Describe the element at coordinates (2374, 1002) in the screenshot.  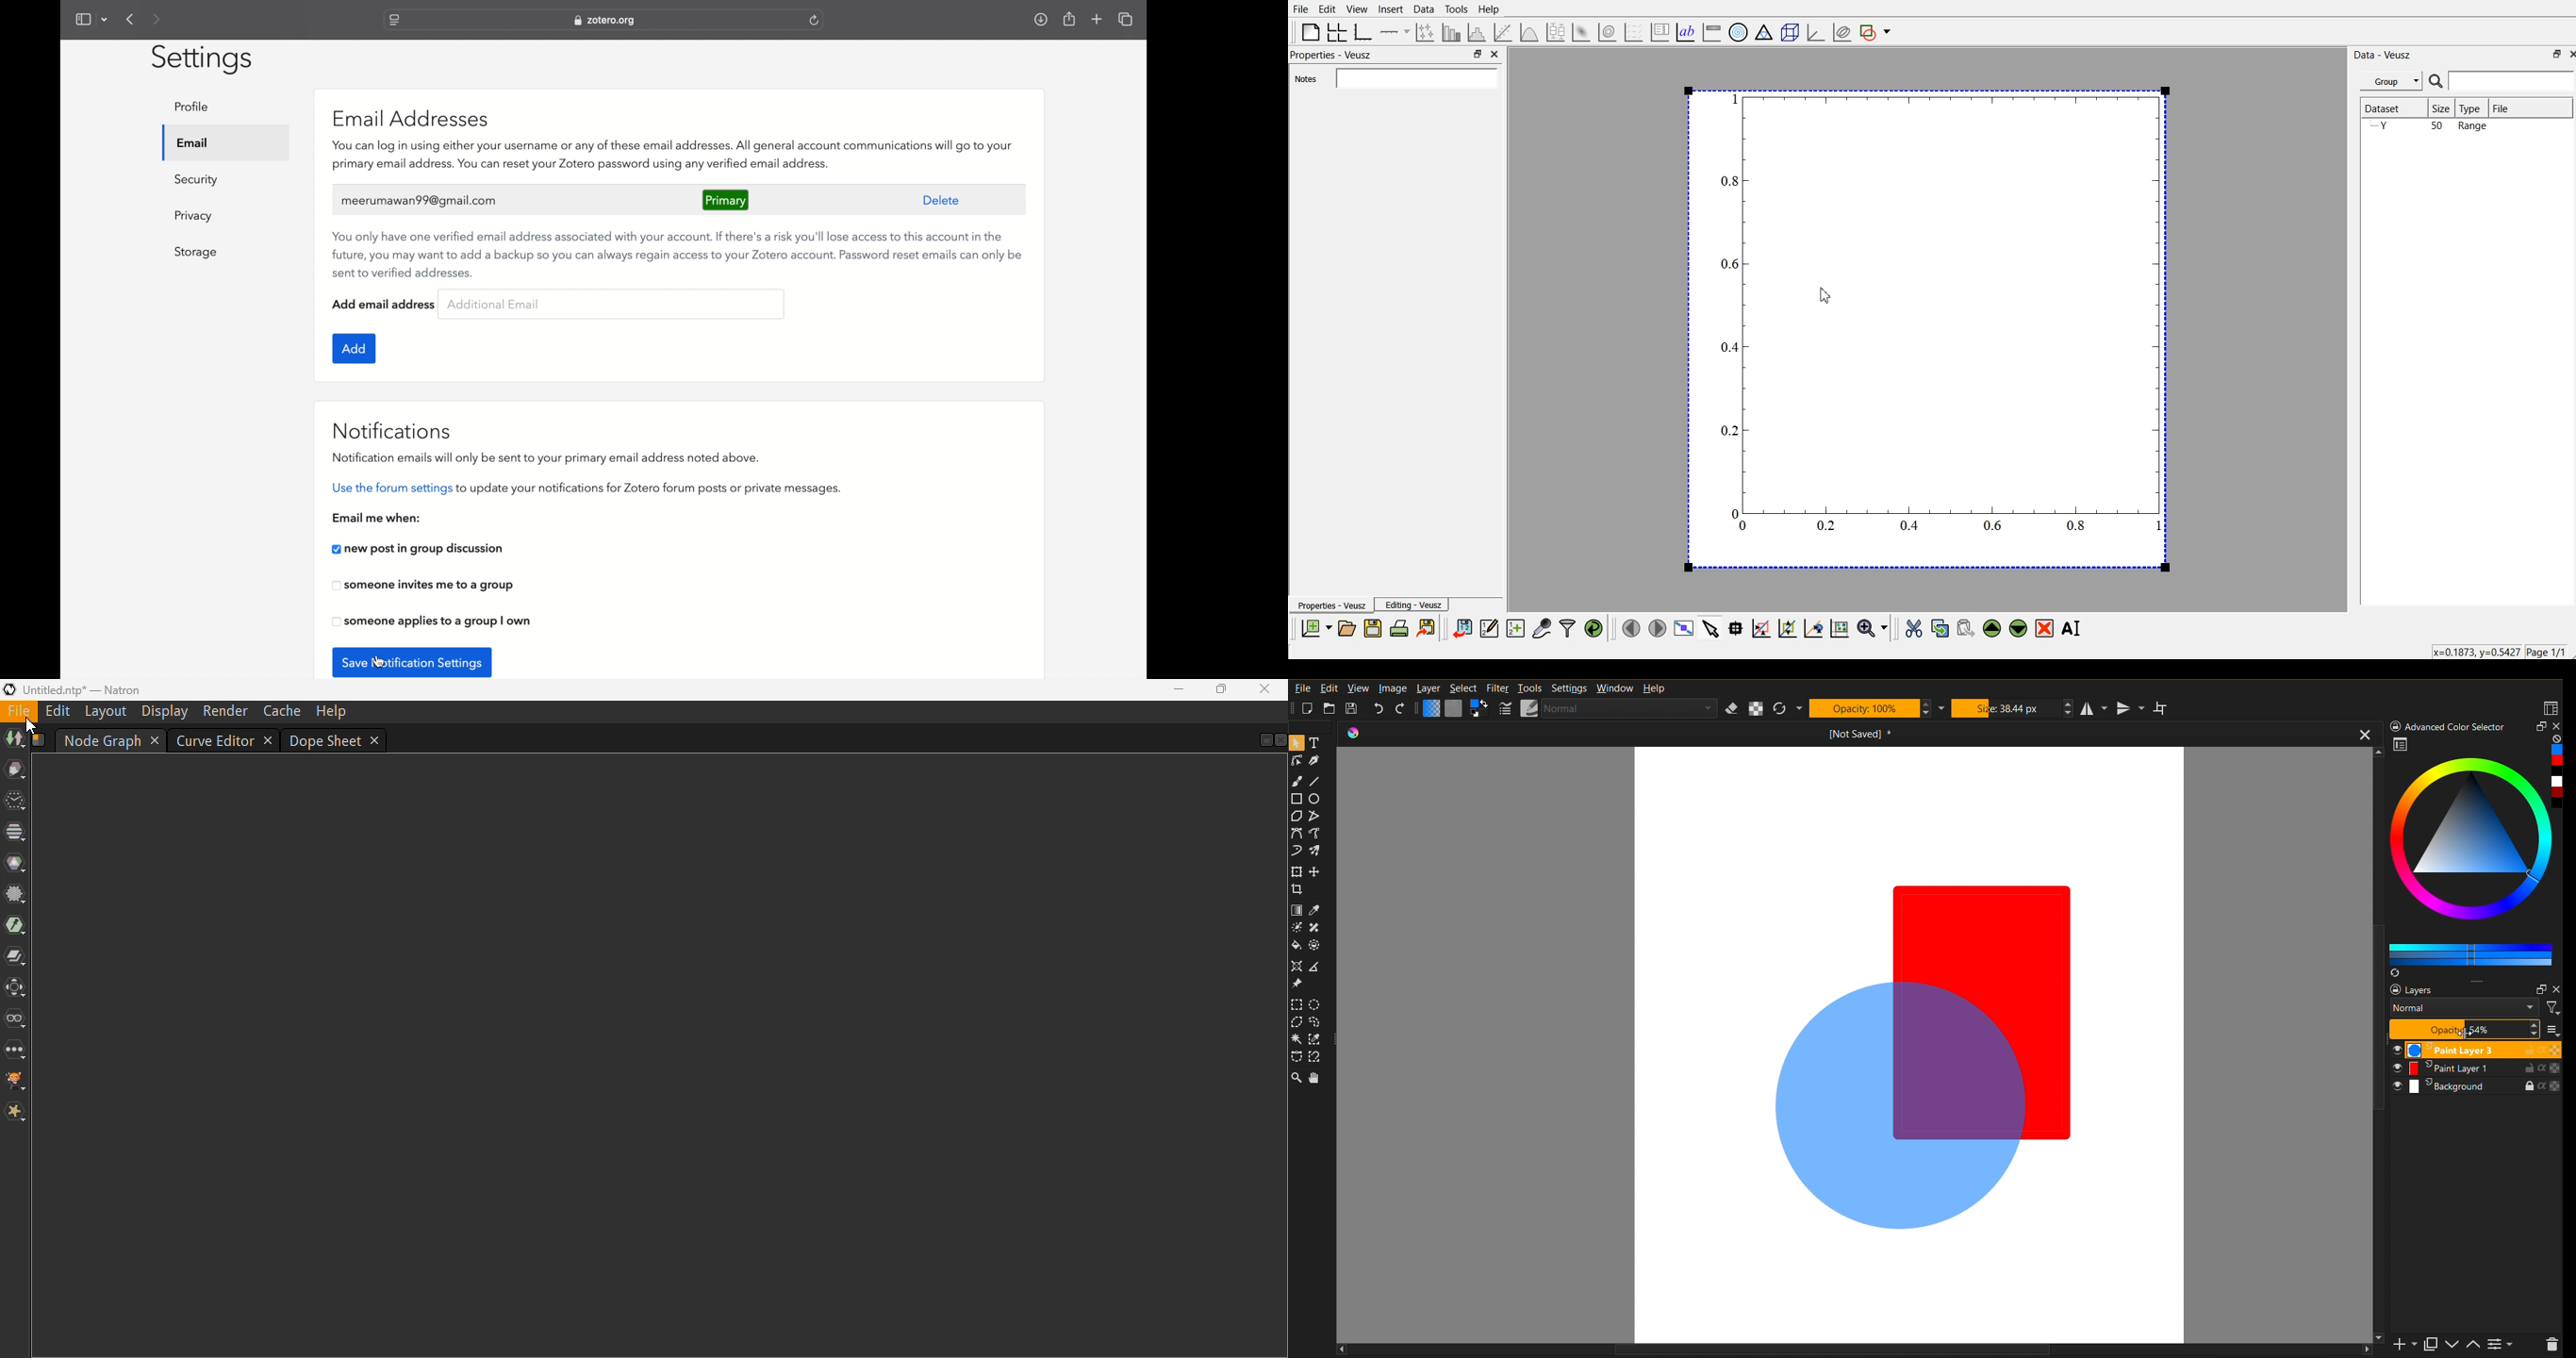
I see `Vertical Scrol bar` at that location.